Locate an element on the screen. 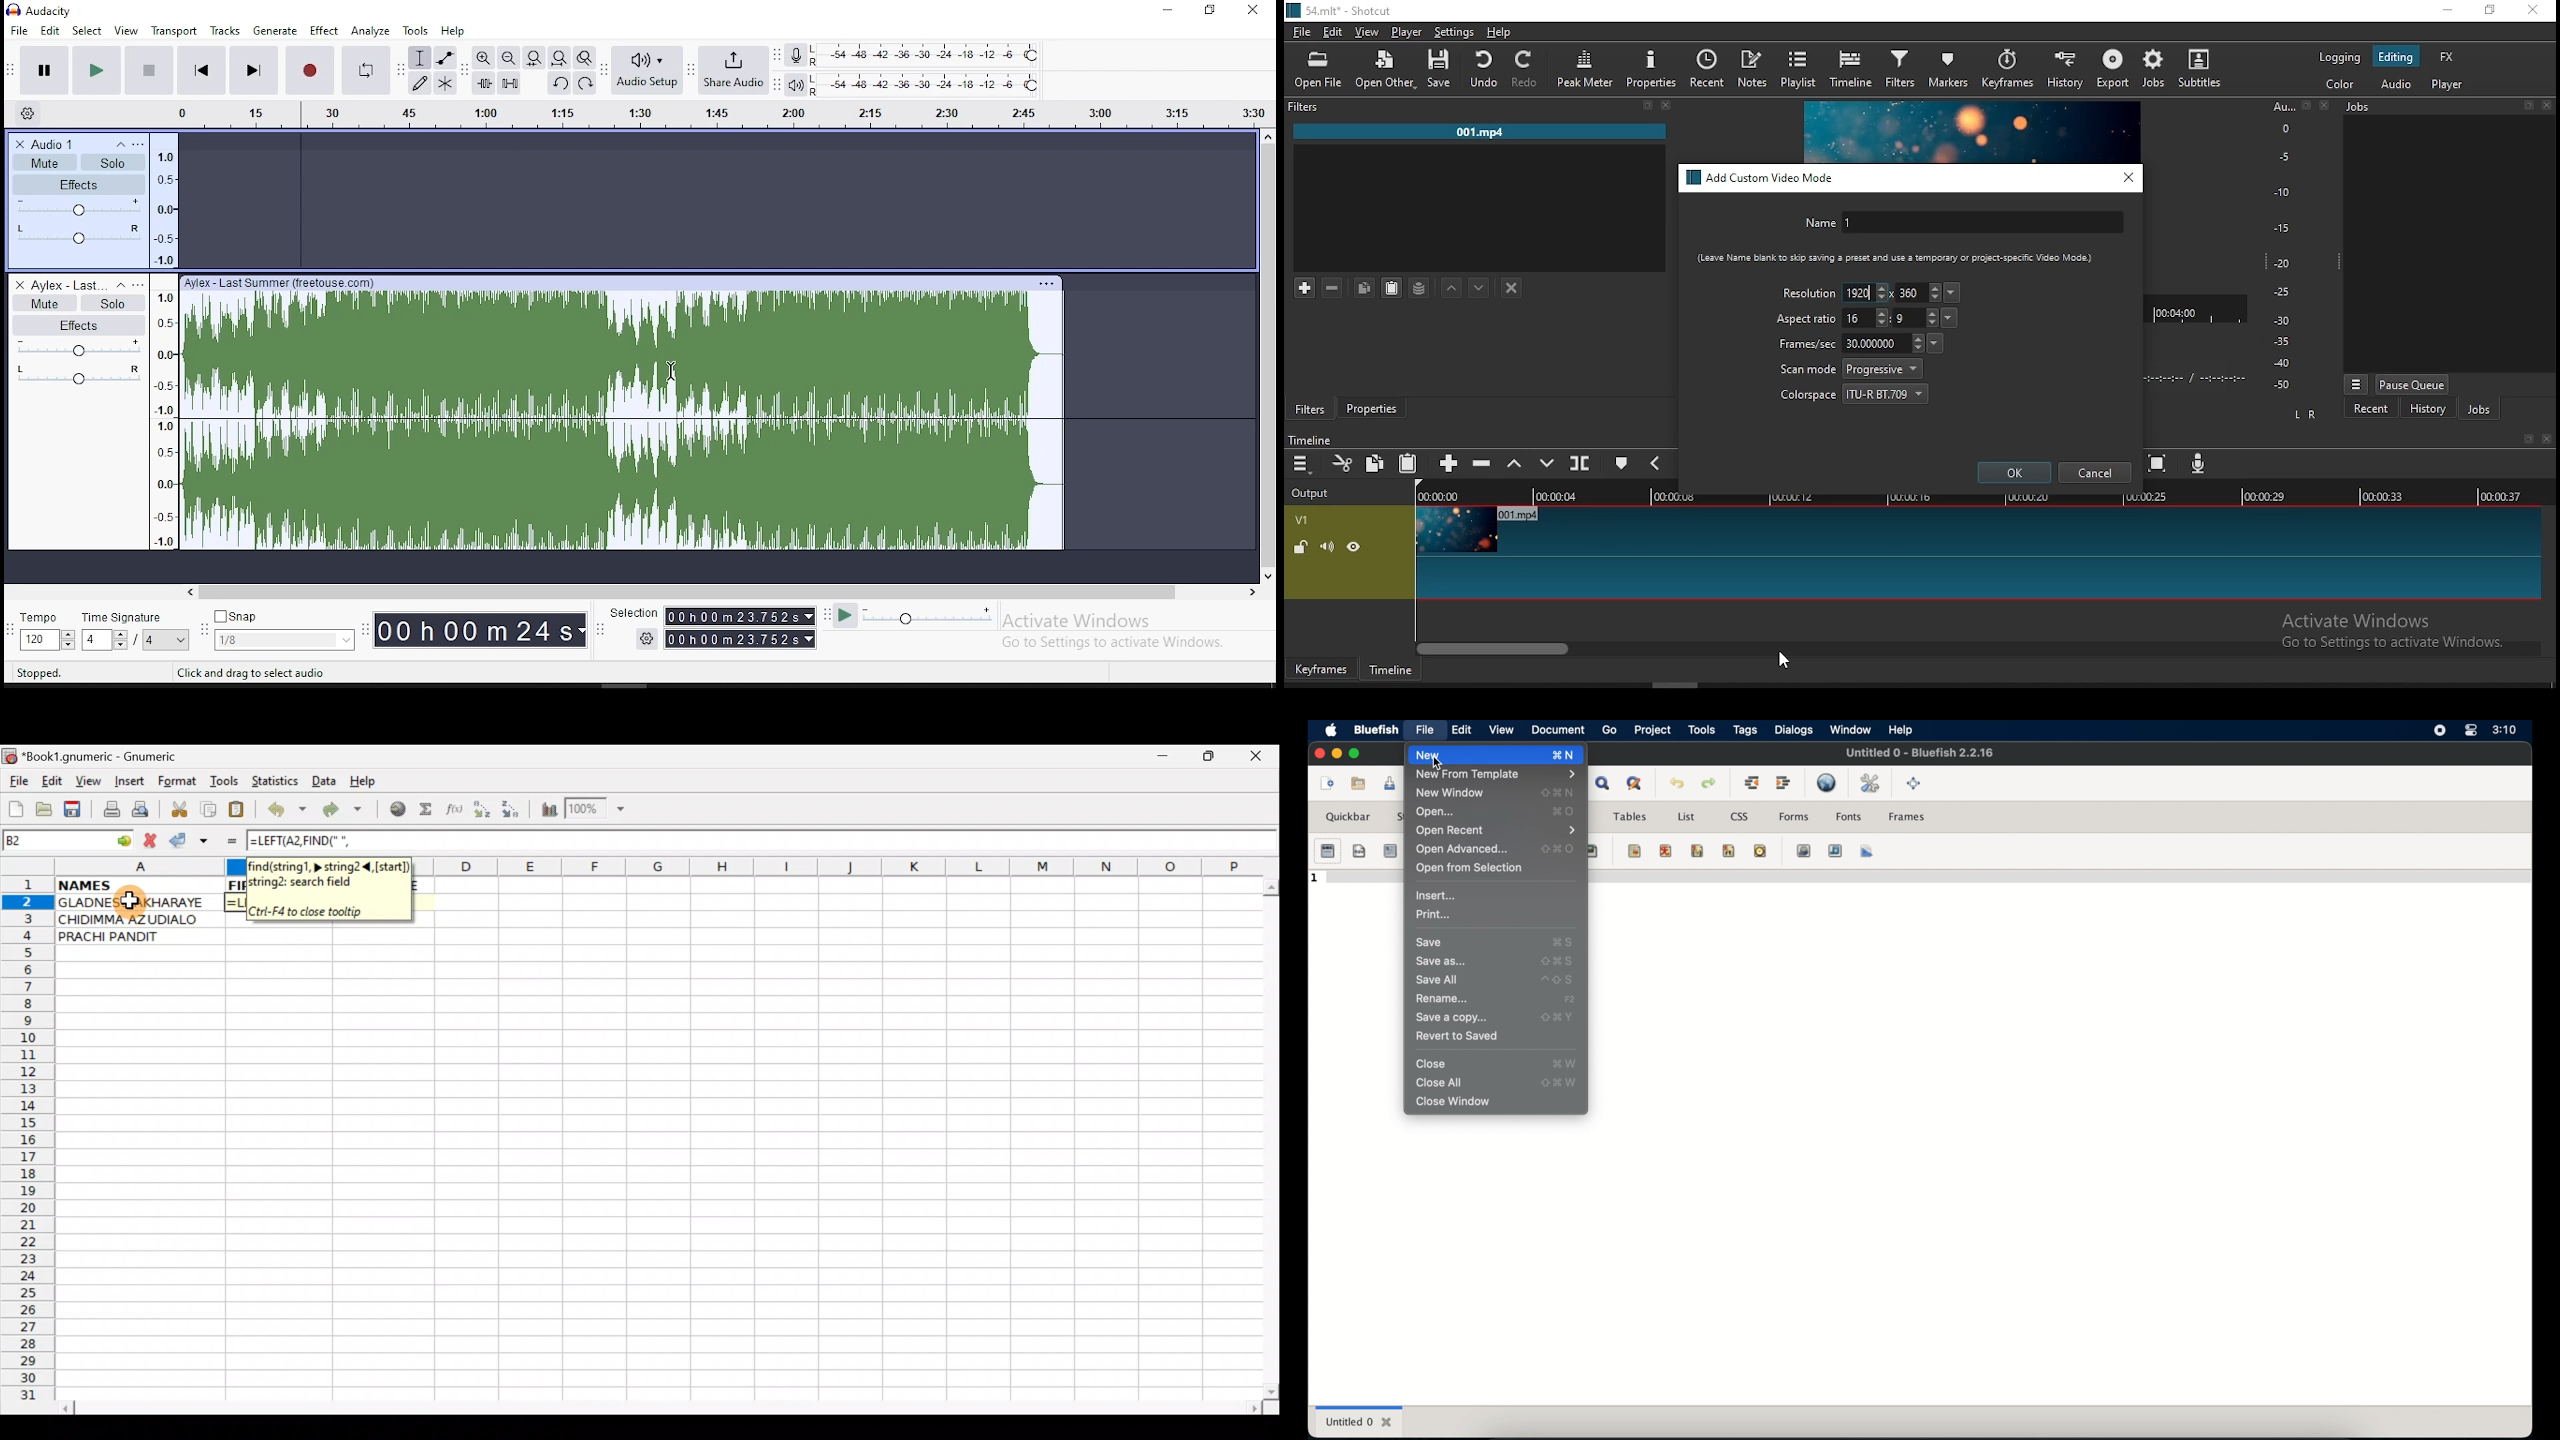  volume is located at coordinates (83, 350).